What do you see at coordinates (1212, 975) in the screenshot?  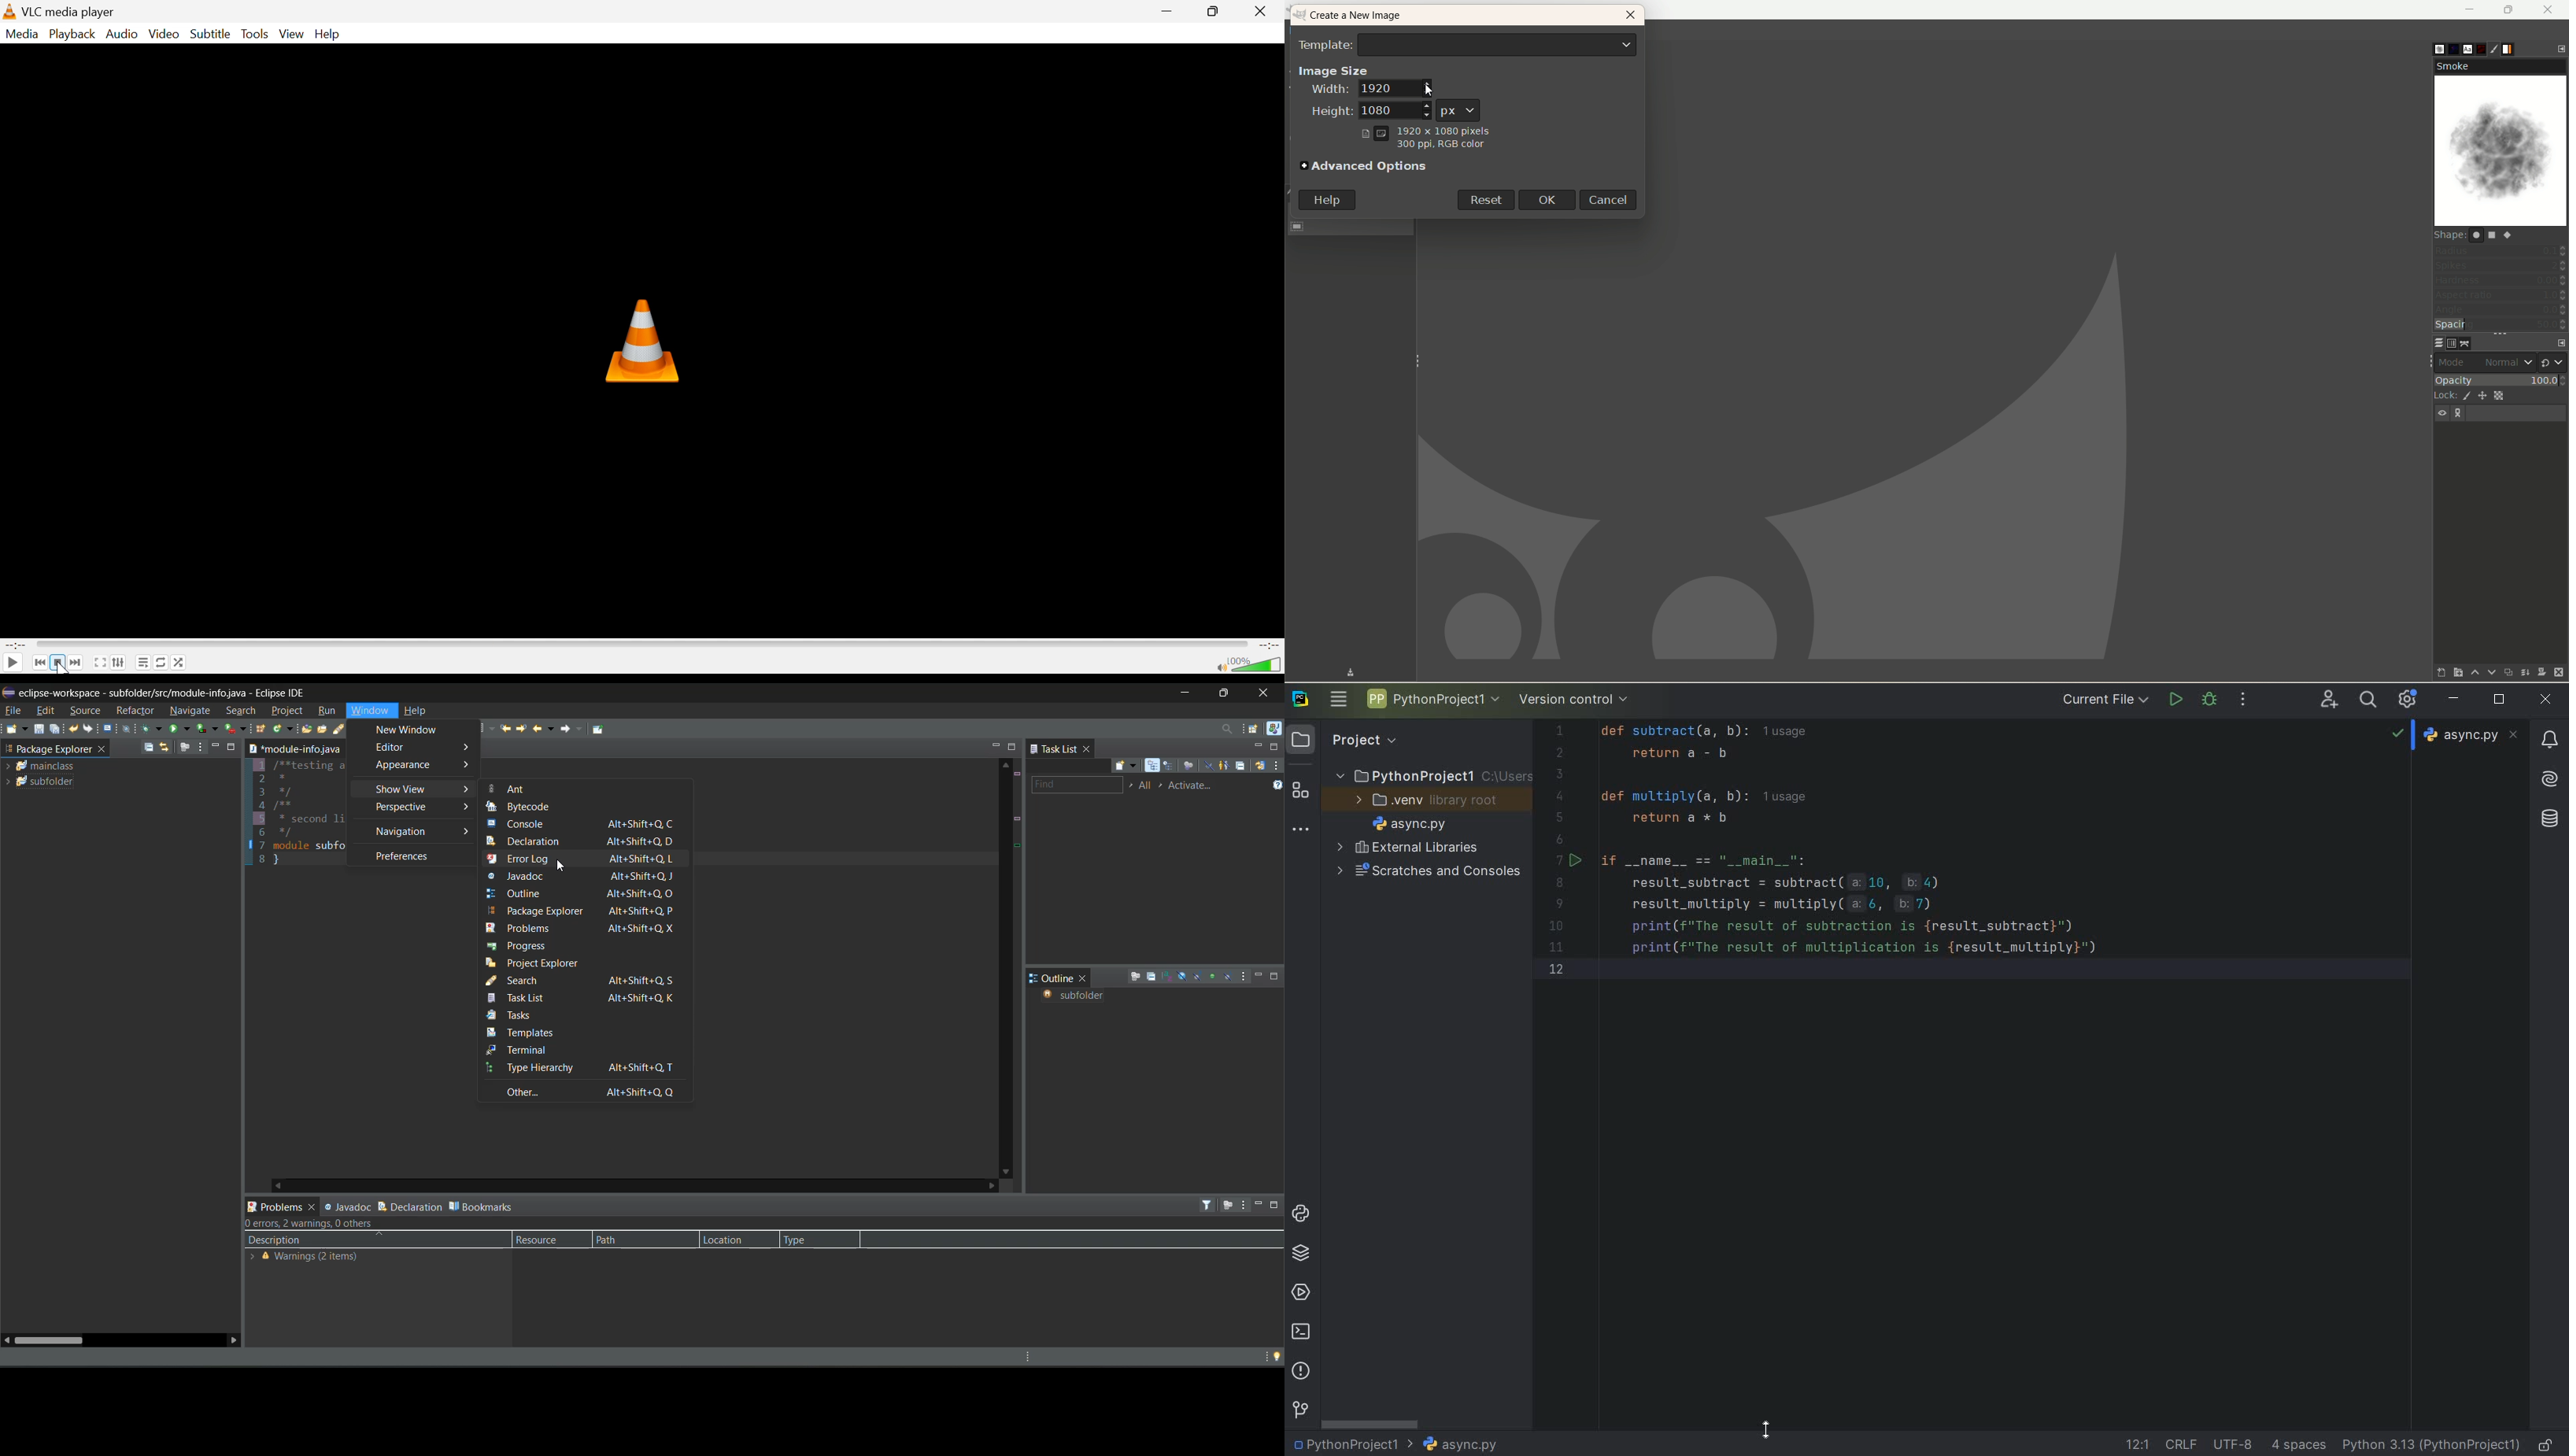 I see `hide non public members` at bounding box center [1212, 975].